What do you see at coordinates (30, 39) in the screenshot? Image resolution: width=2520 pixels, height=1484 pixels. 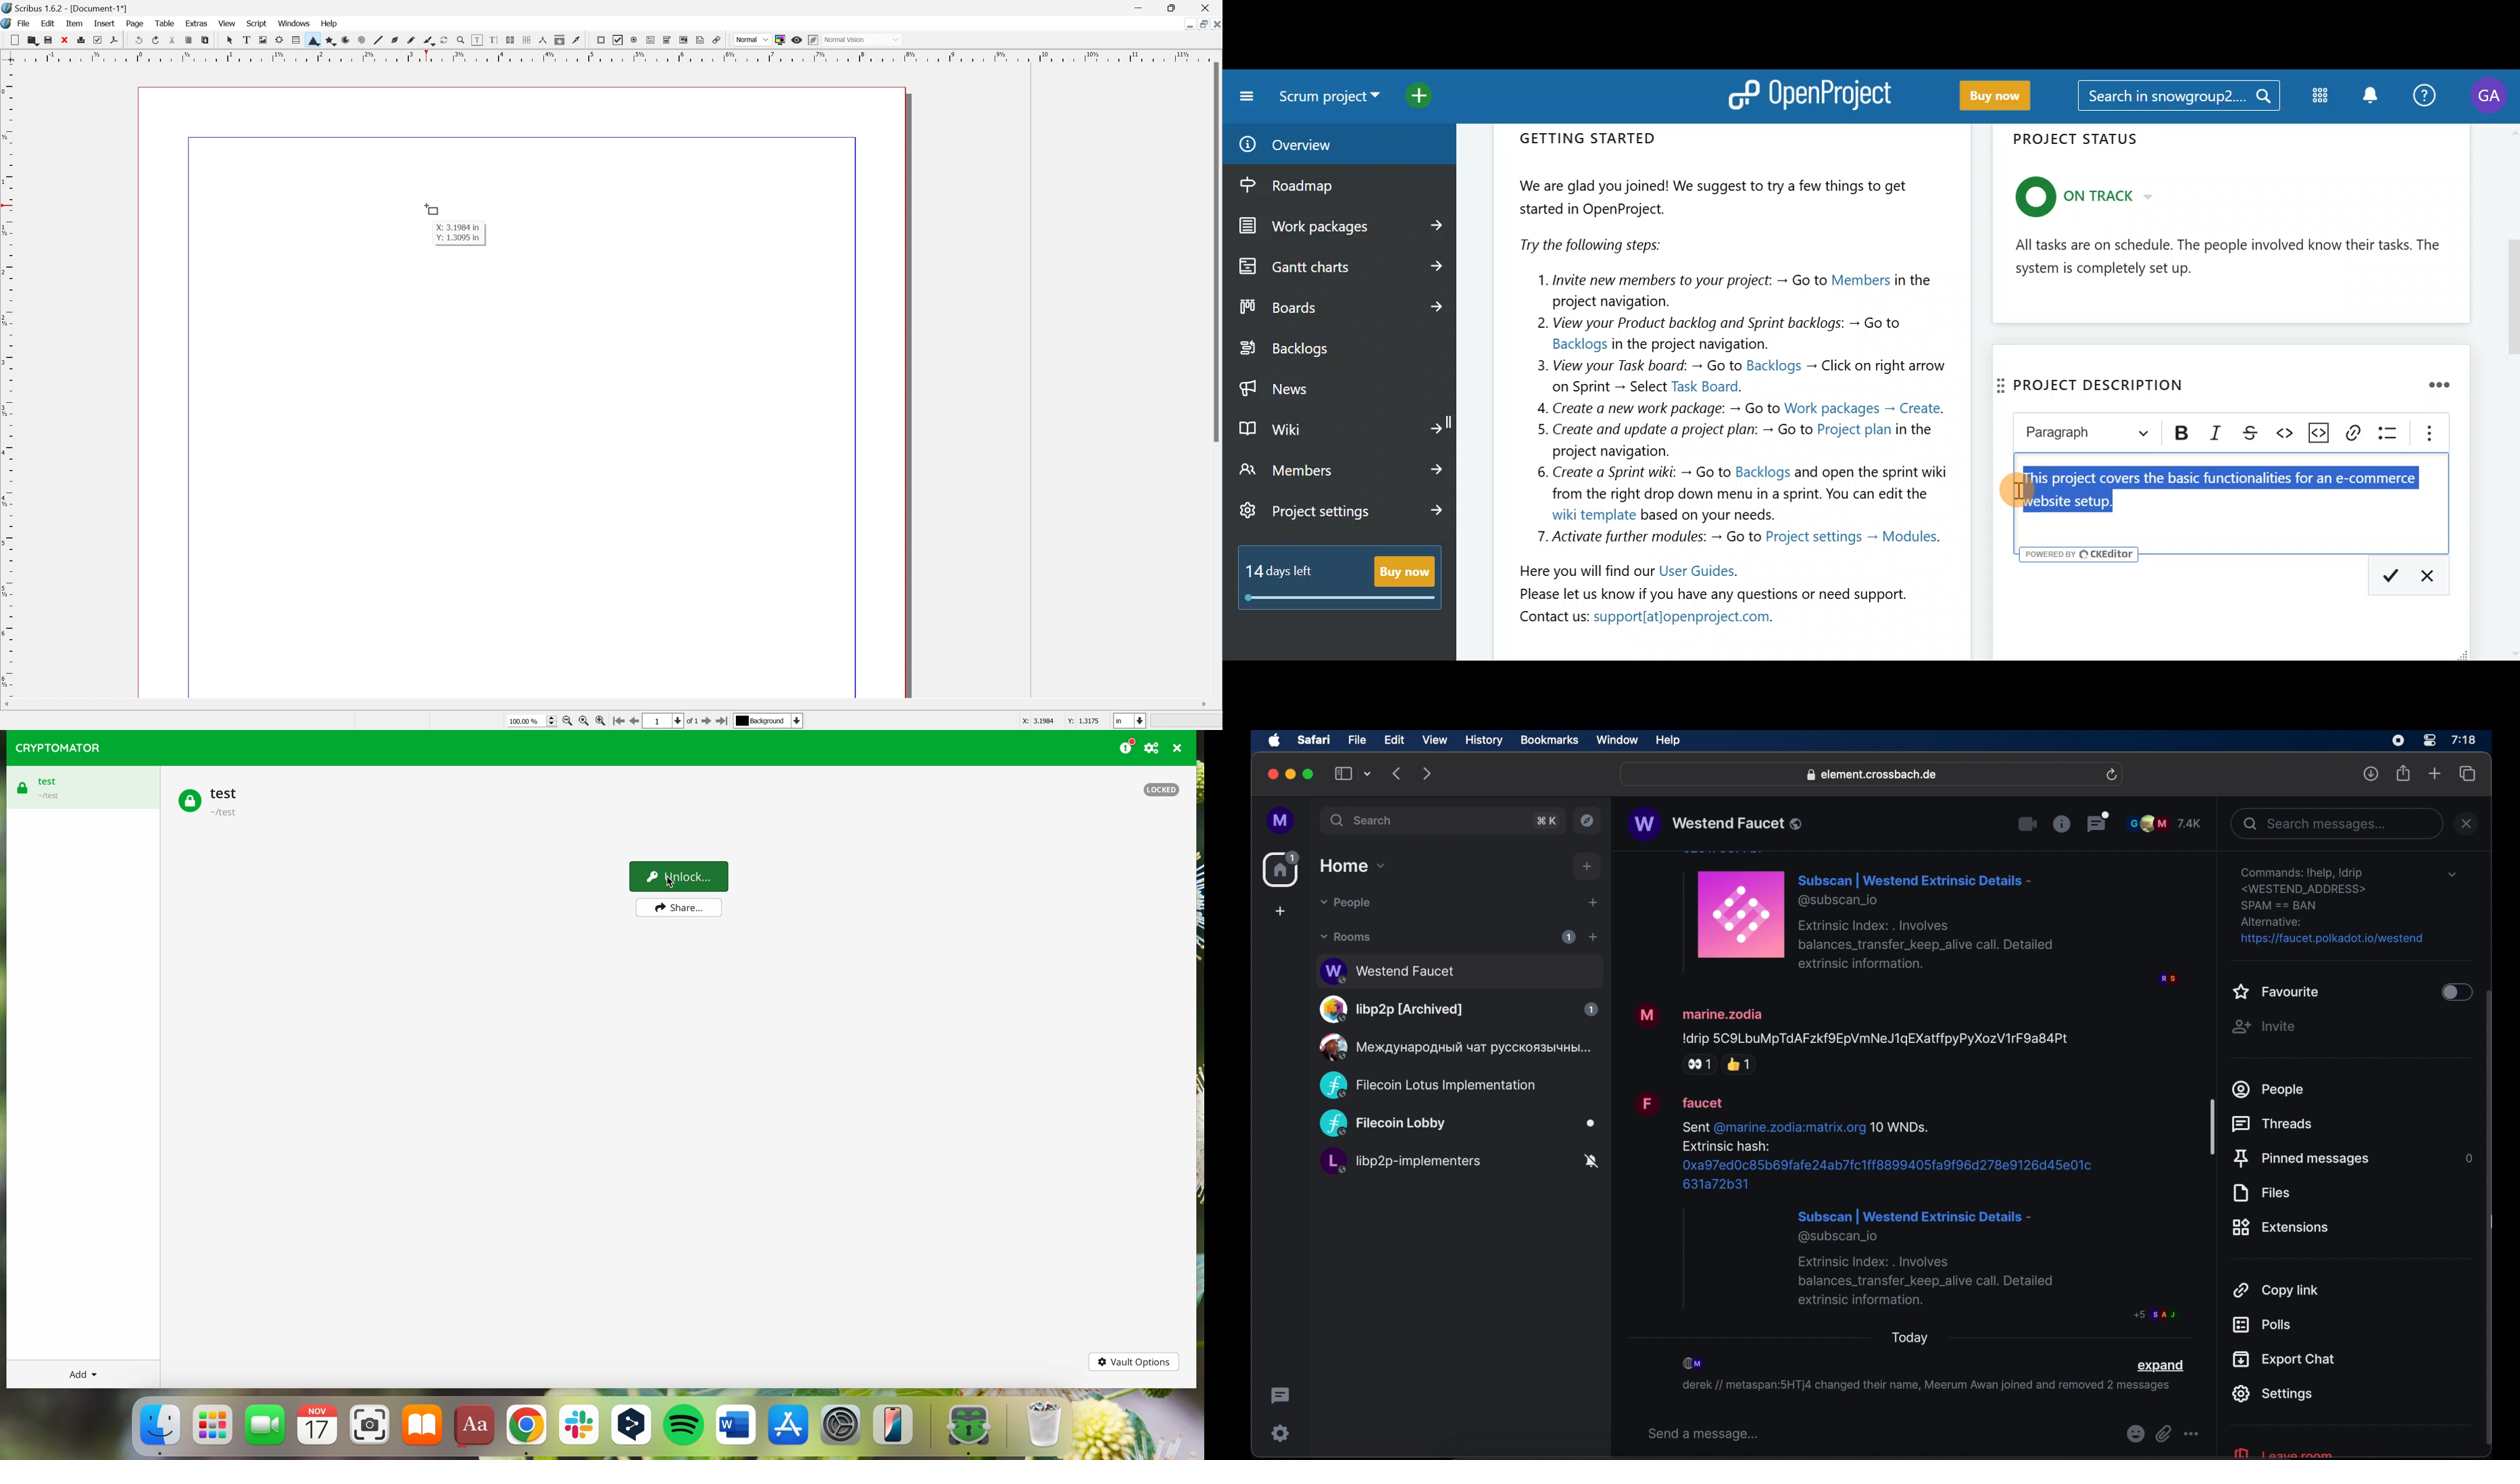 I see `Open` at bounding box center [30, 39].